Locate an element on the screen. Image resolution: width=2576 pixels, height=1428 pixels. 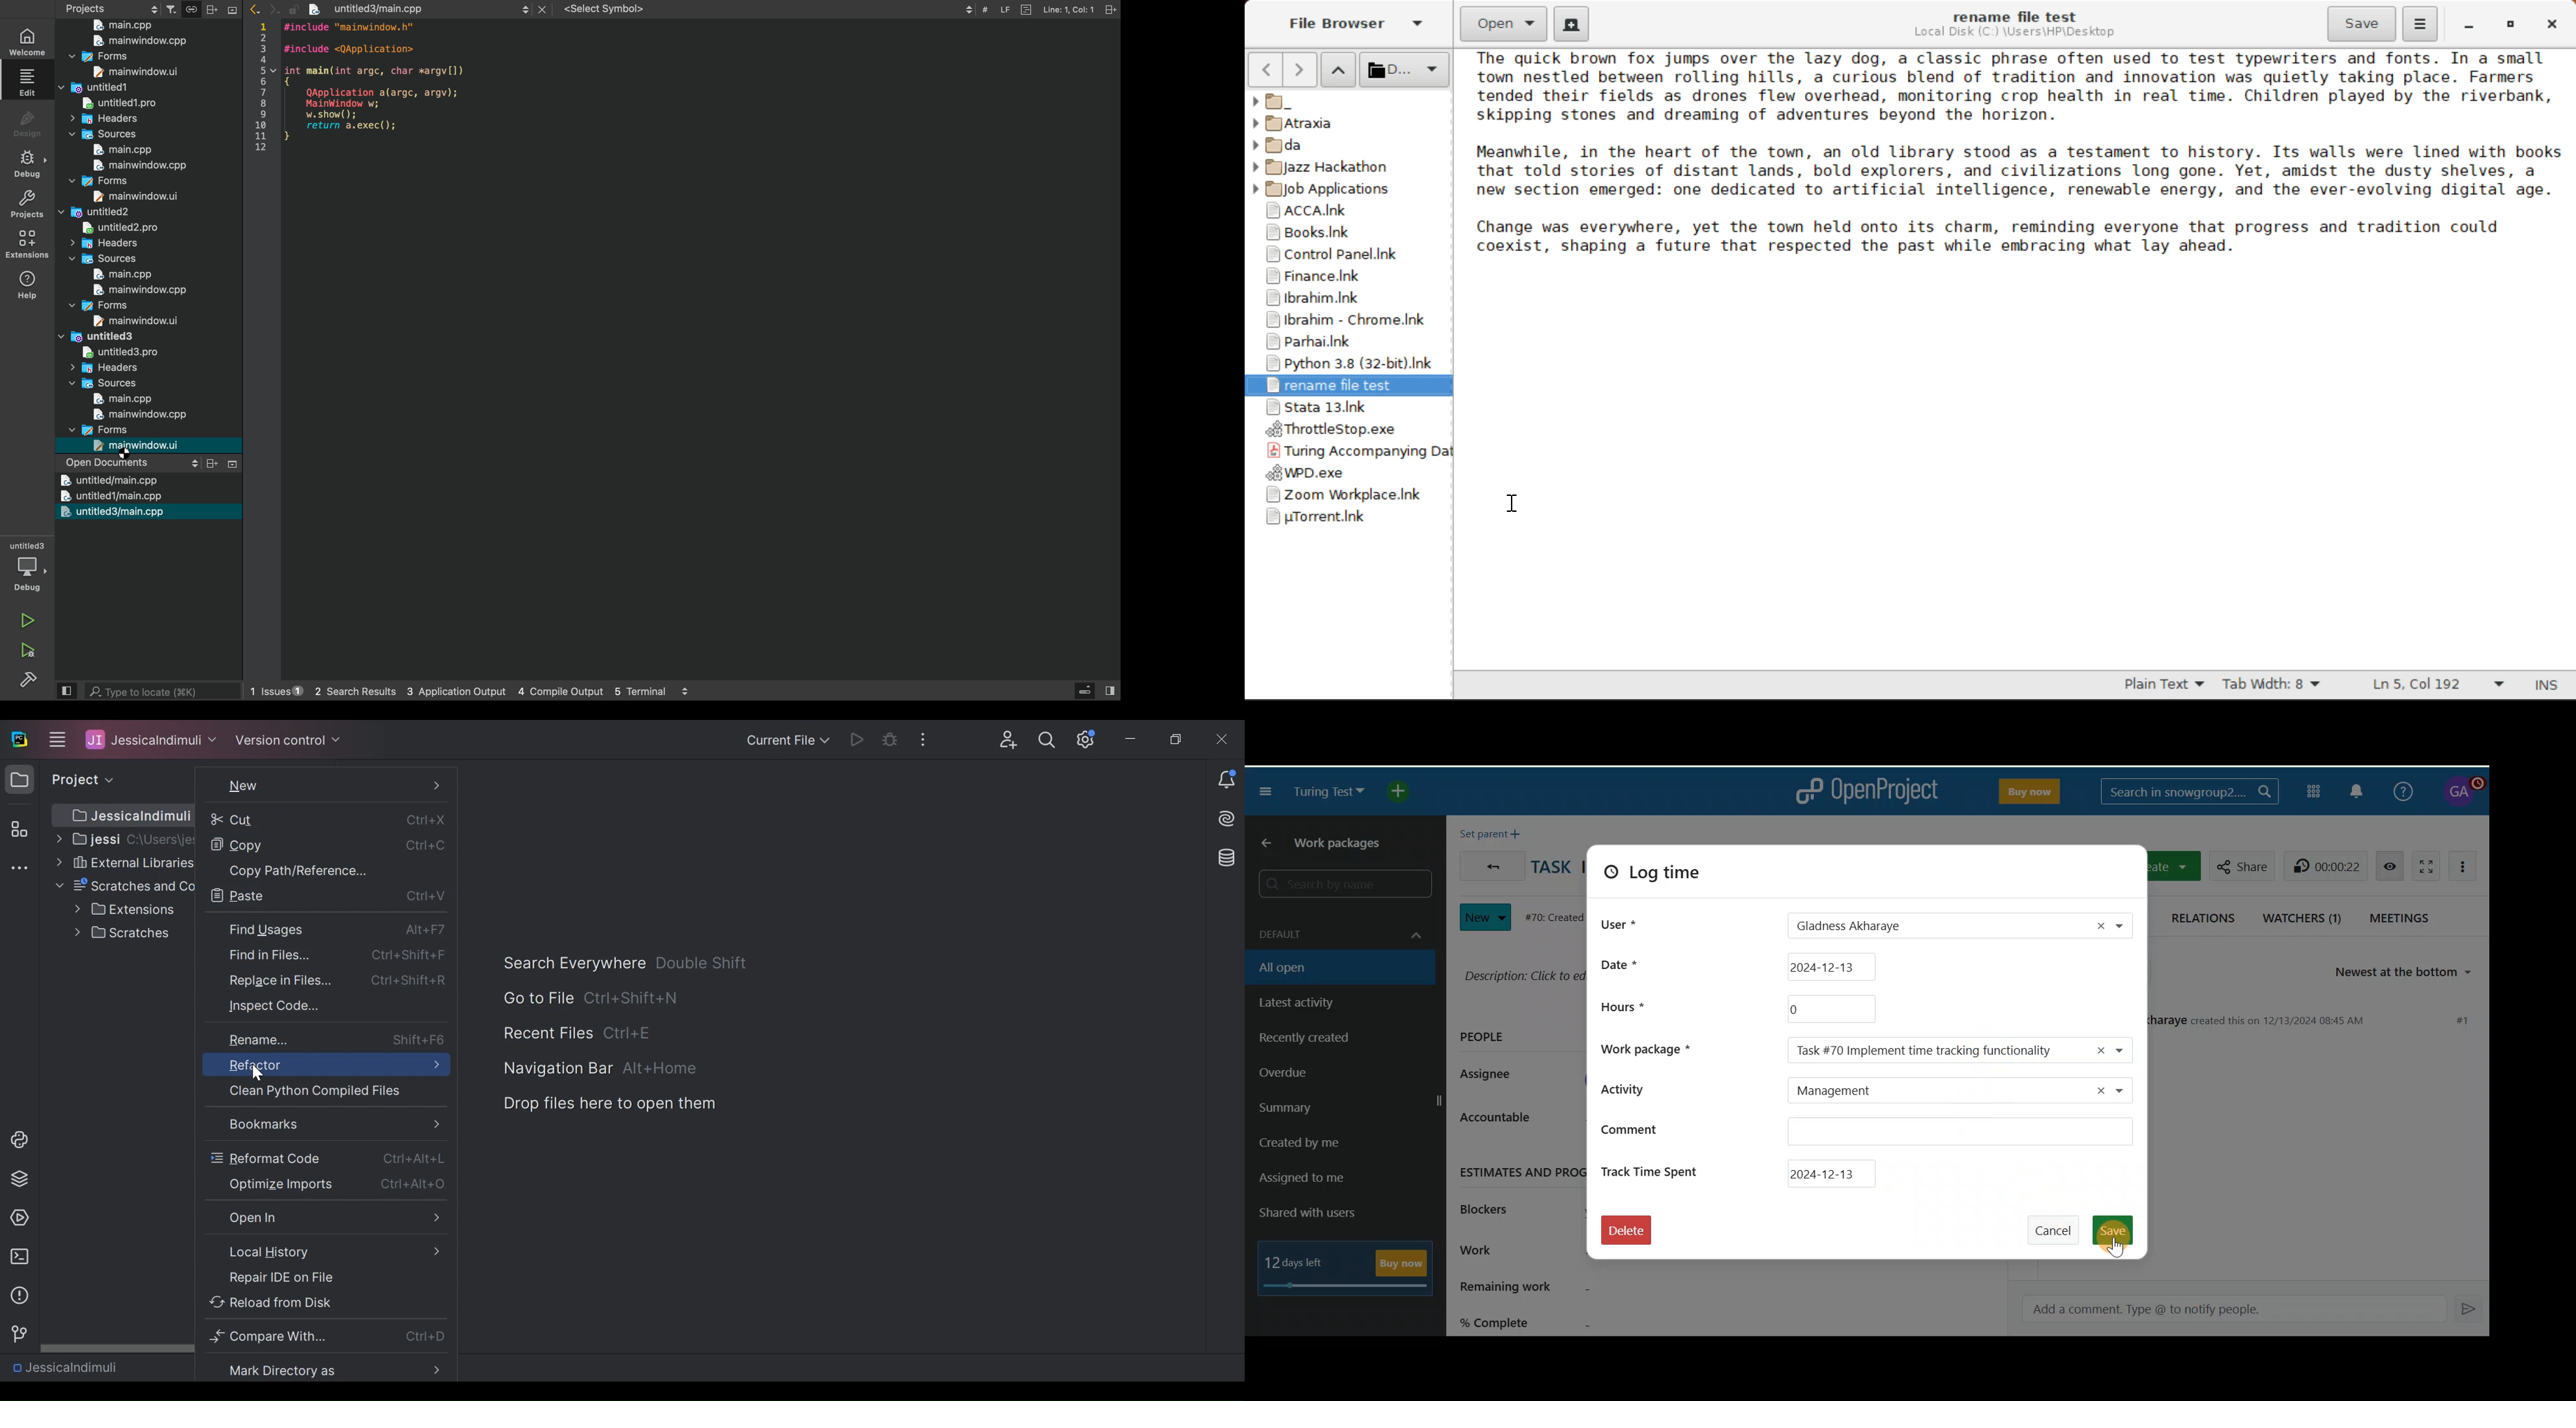
Created by me is located at coordinates (1330, 1147).